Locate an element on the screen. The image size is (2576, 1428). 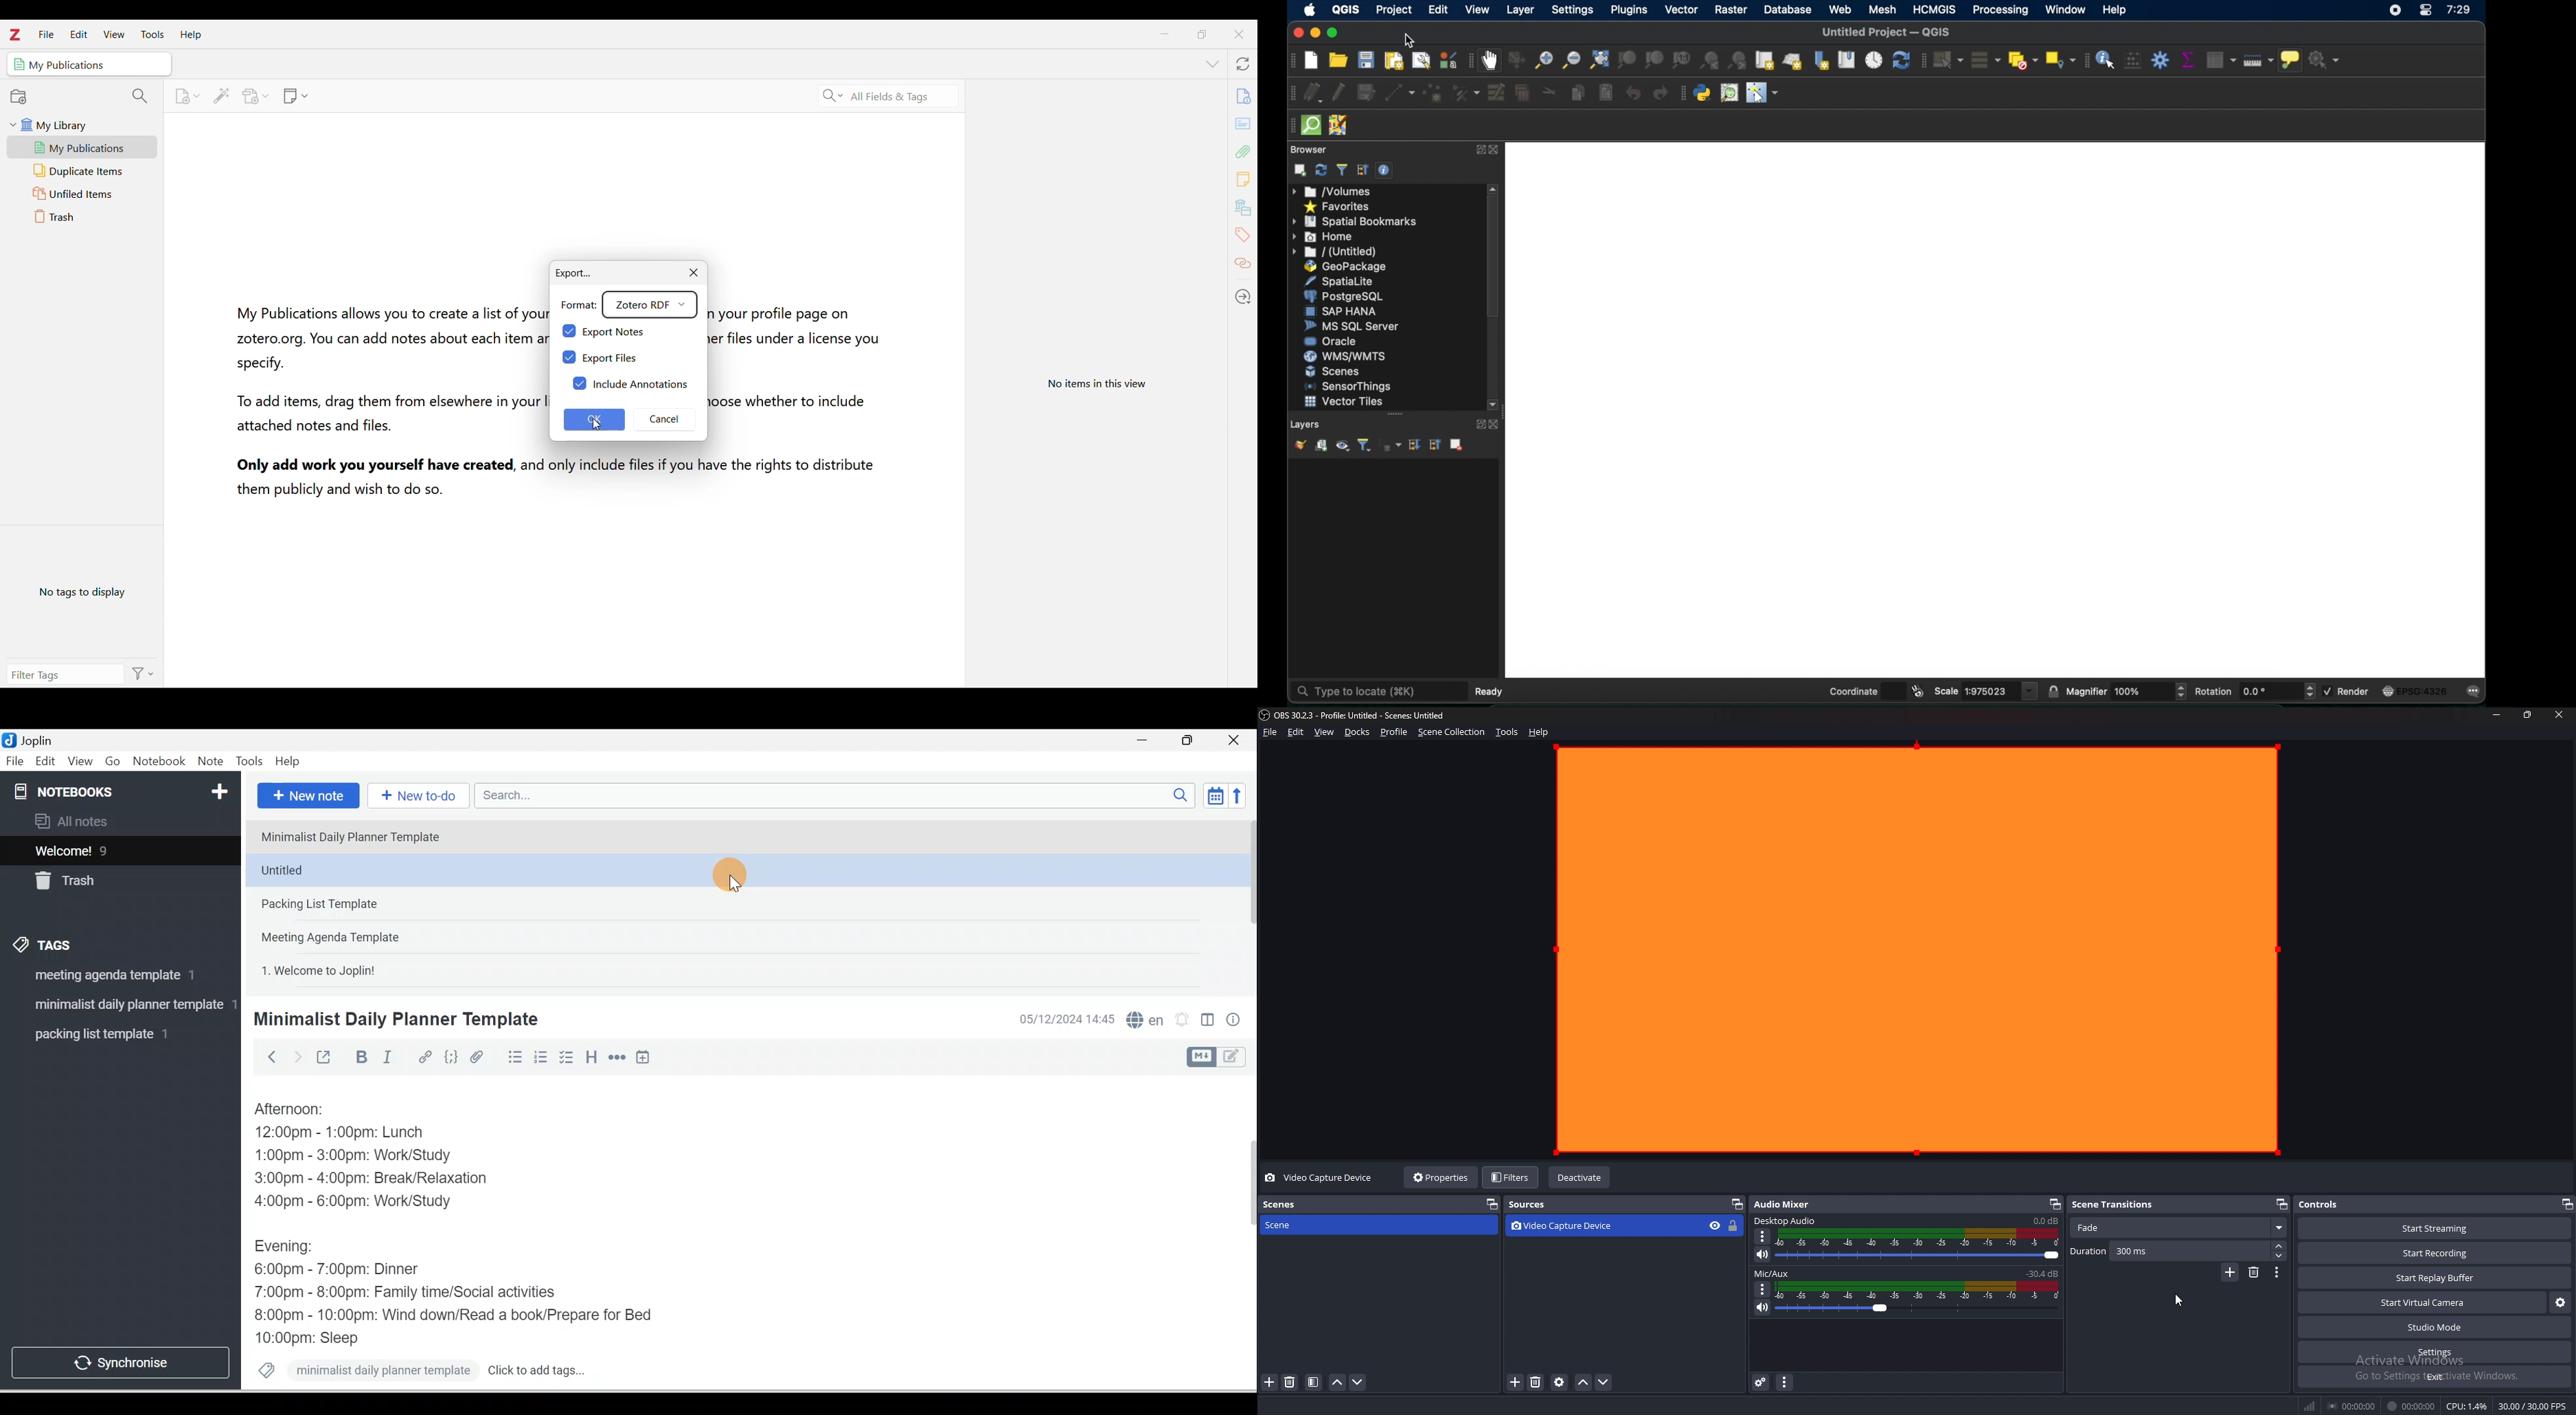
edit is located at coordinates (1296, 732).